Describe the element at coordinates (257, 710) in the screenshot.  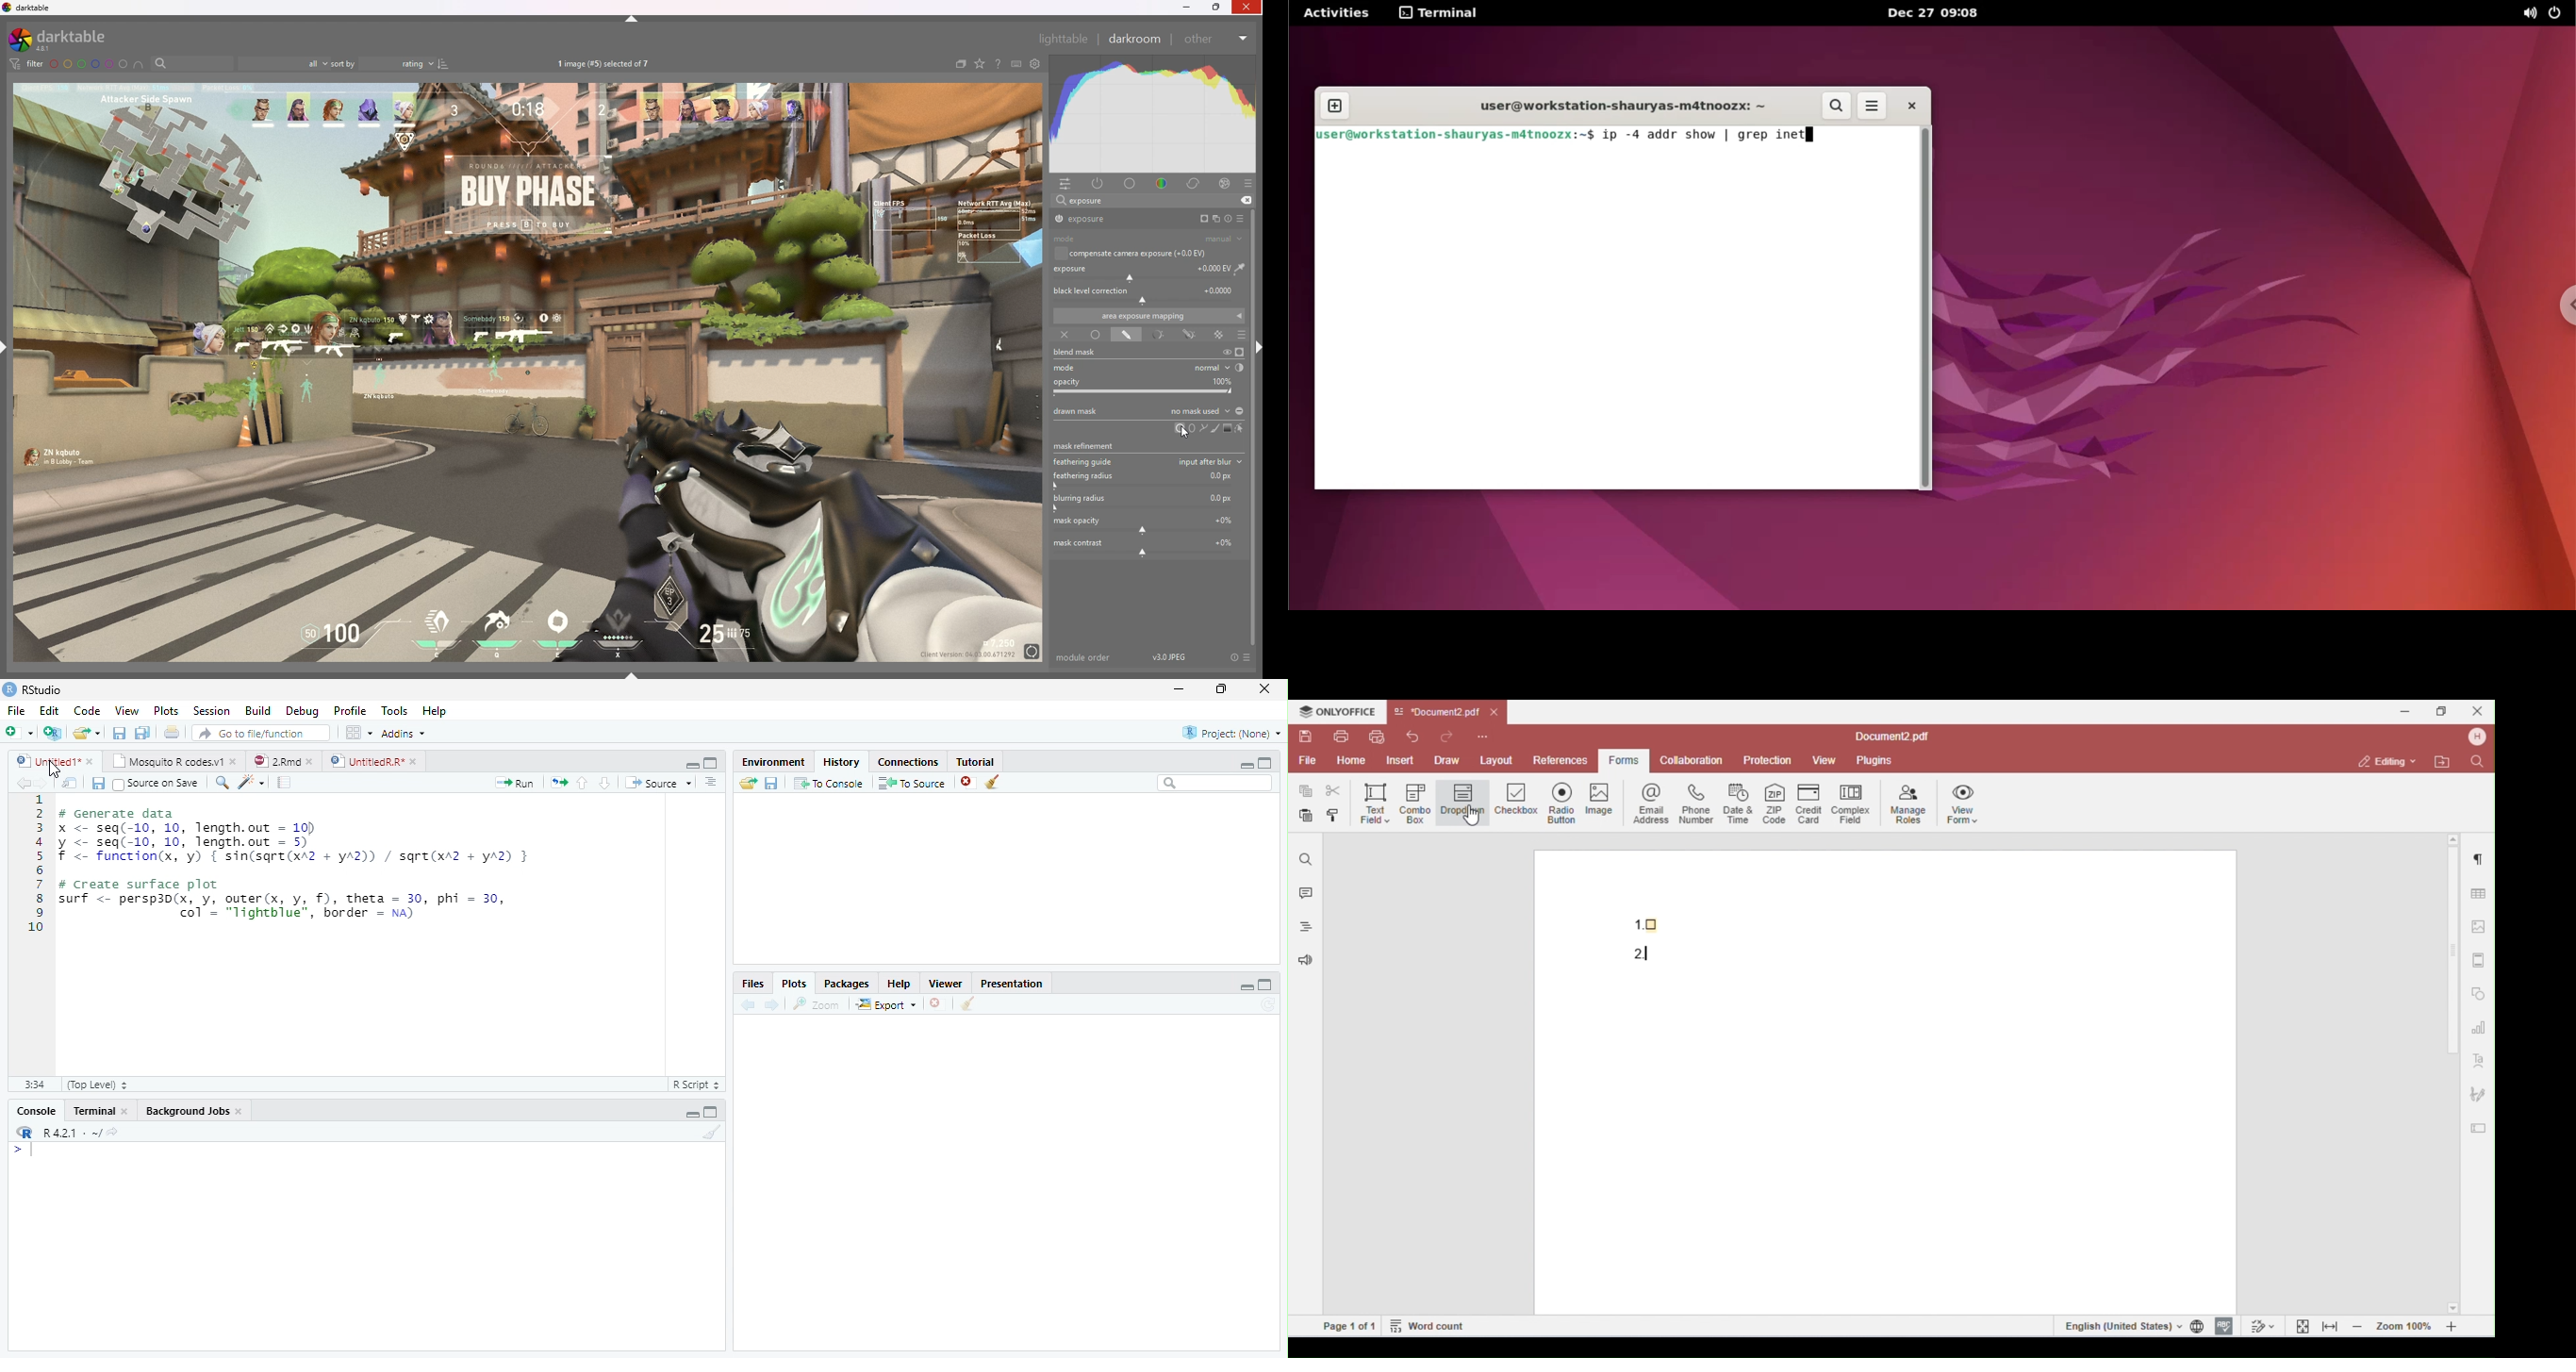
I see `Build` at that location.